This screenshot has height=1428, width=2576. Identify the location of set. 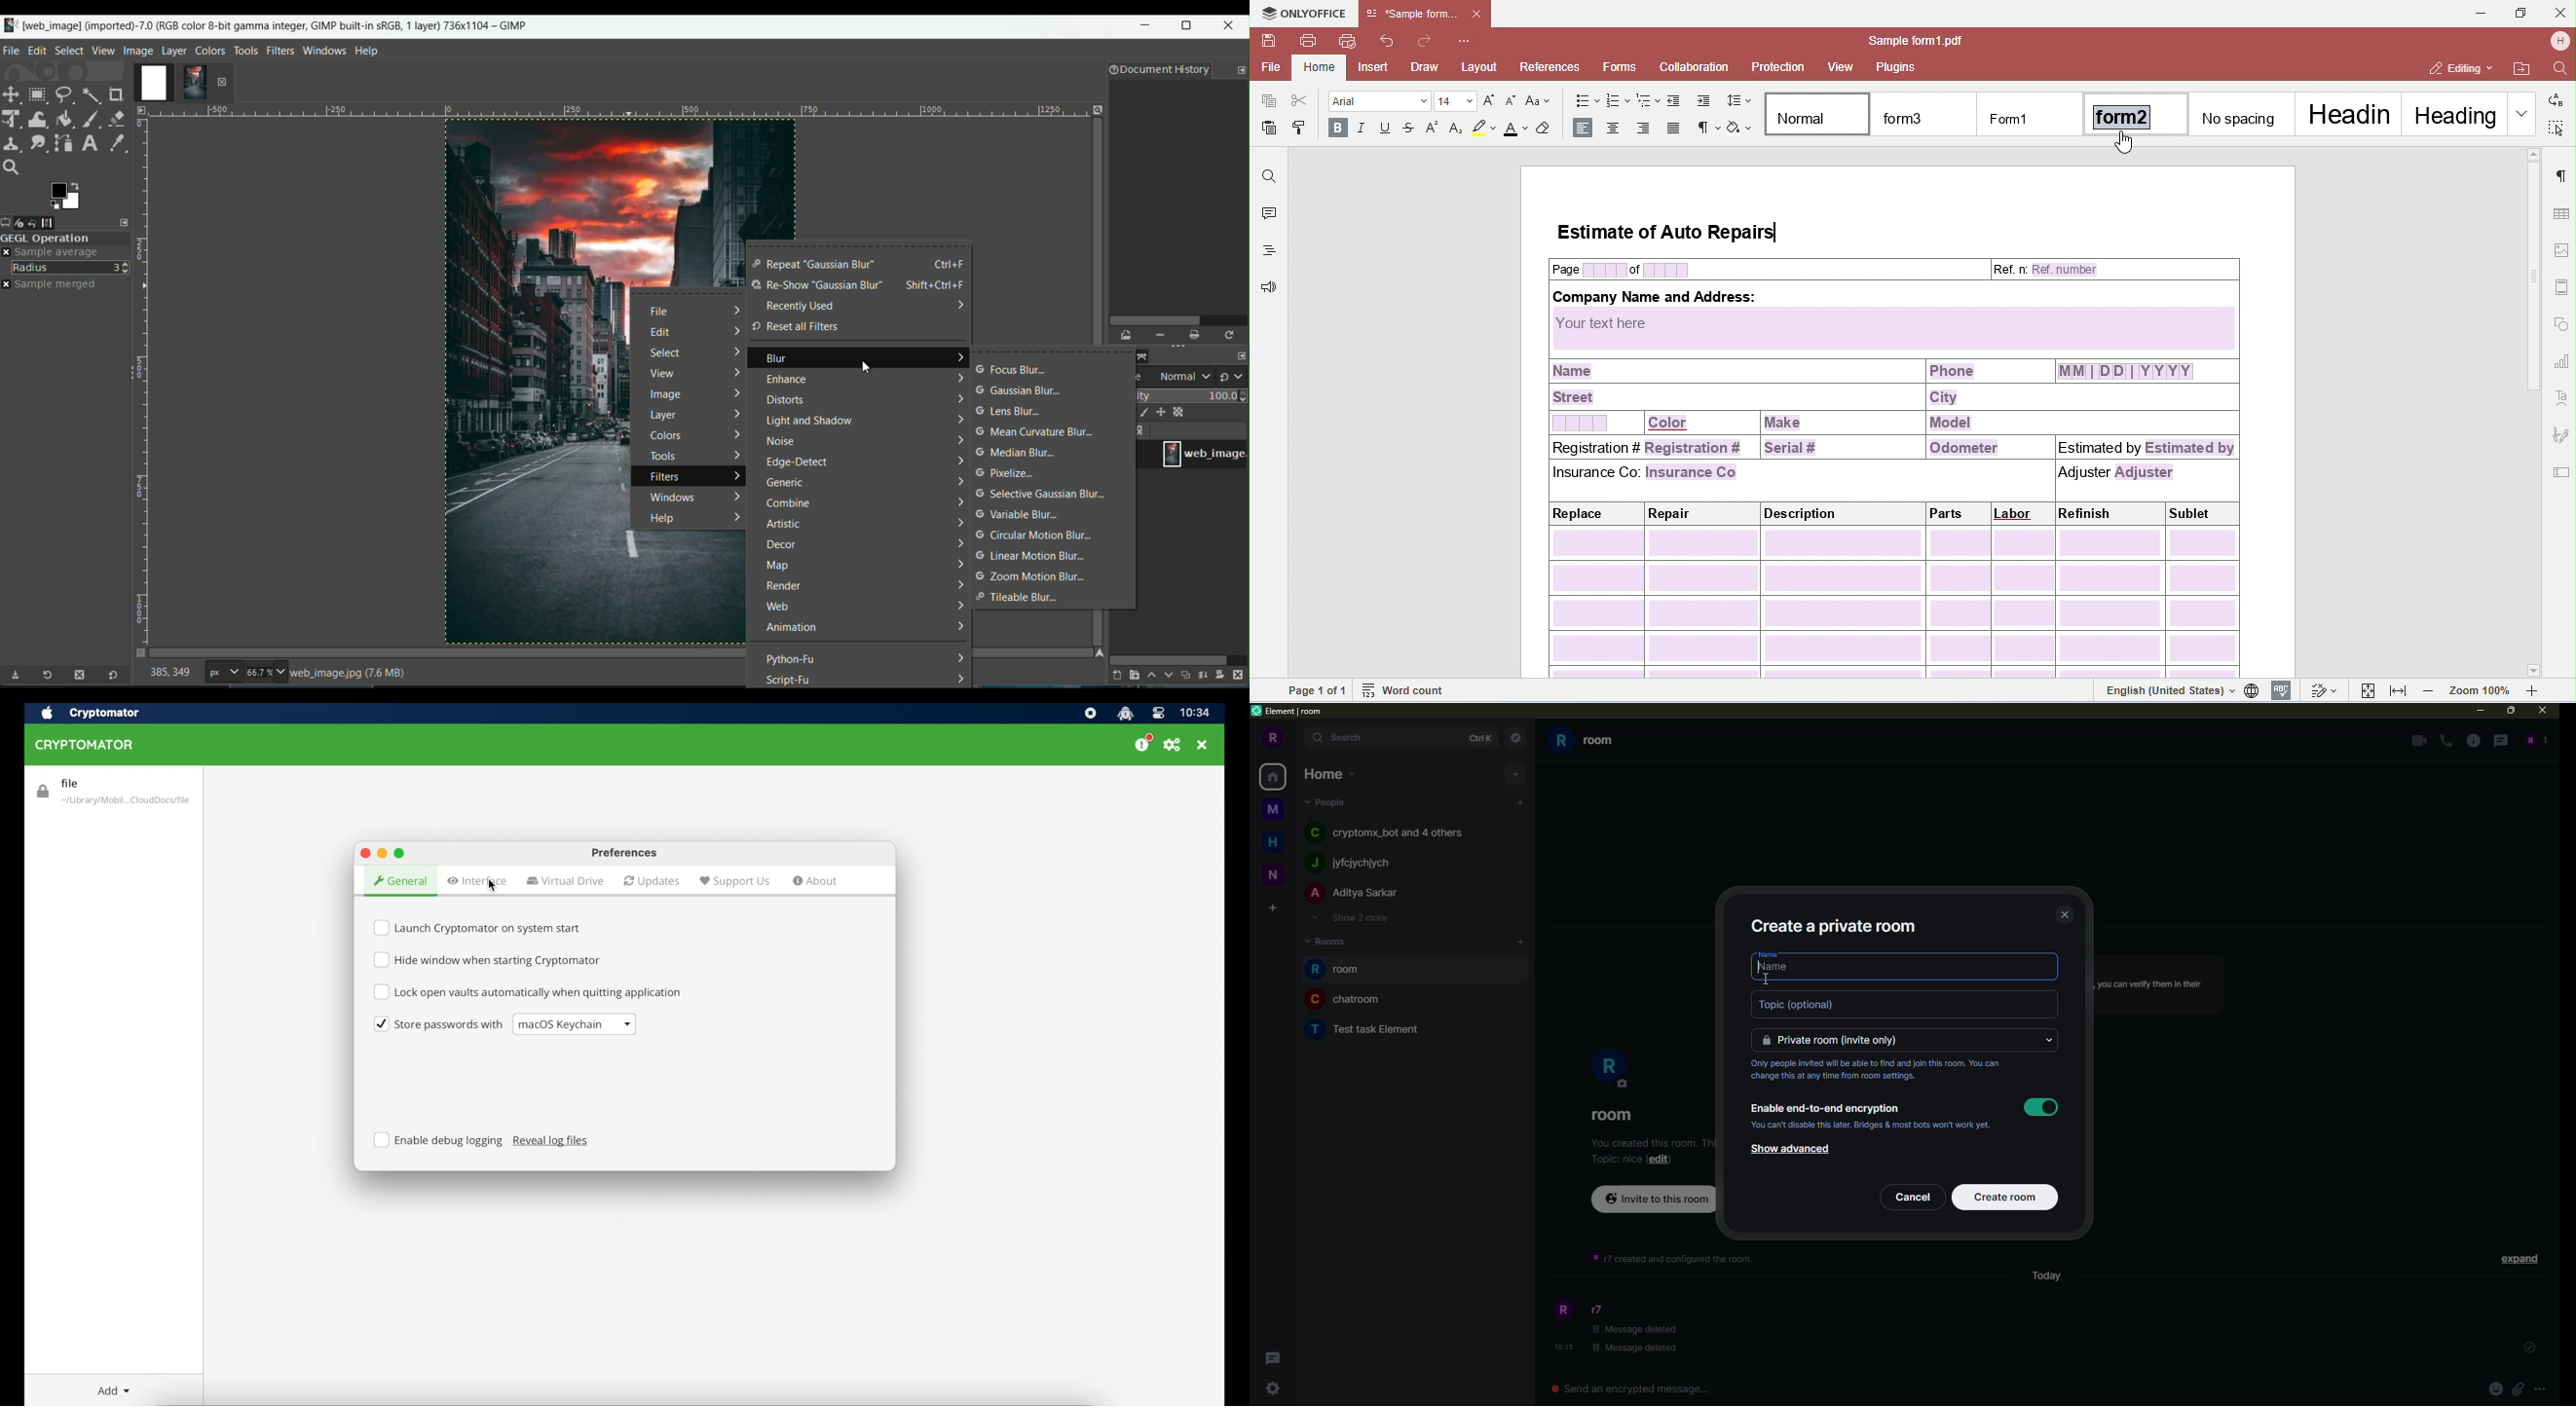
(2528, 1348).